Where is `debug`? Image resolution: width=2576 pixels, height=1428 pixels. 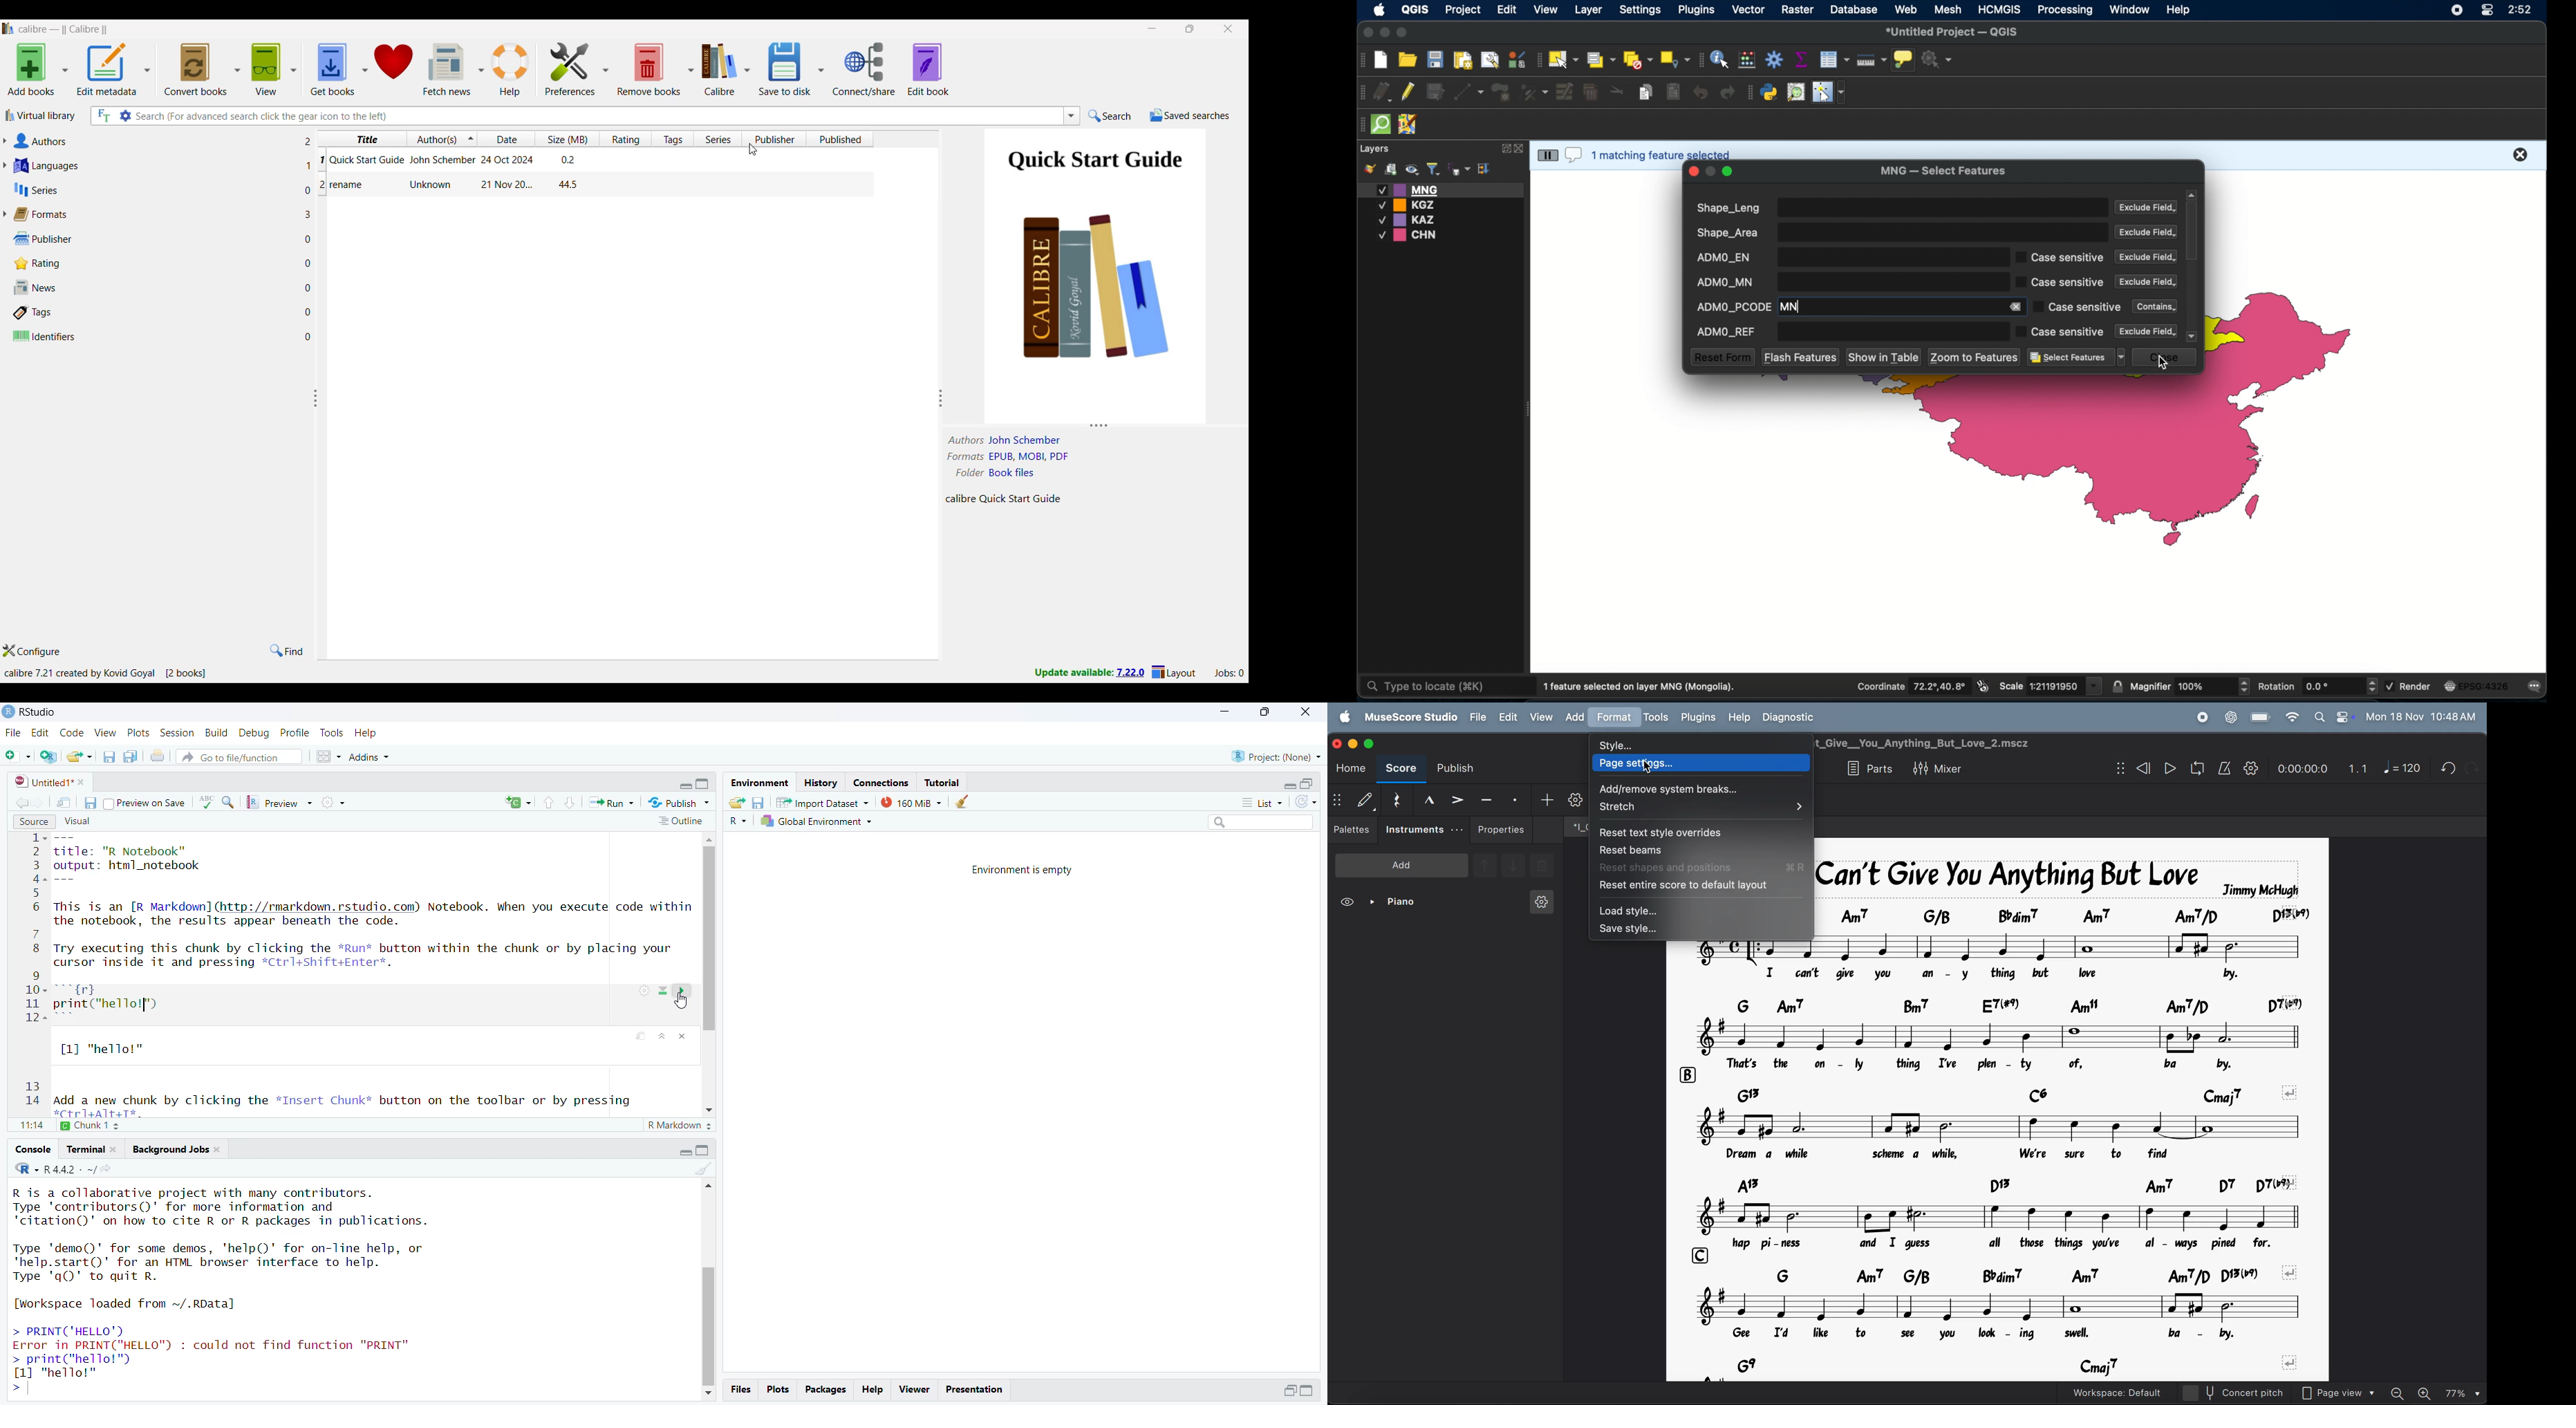 debug is located at coordinates (256, 734).